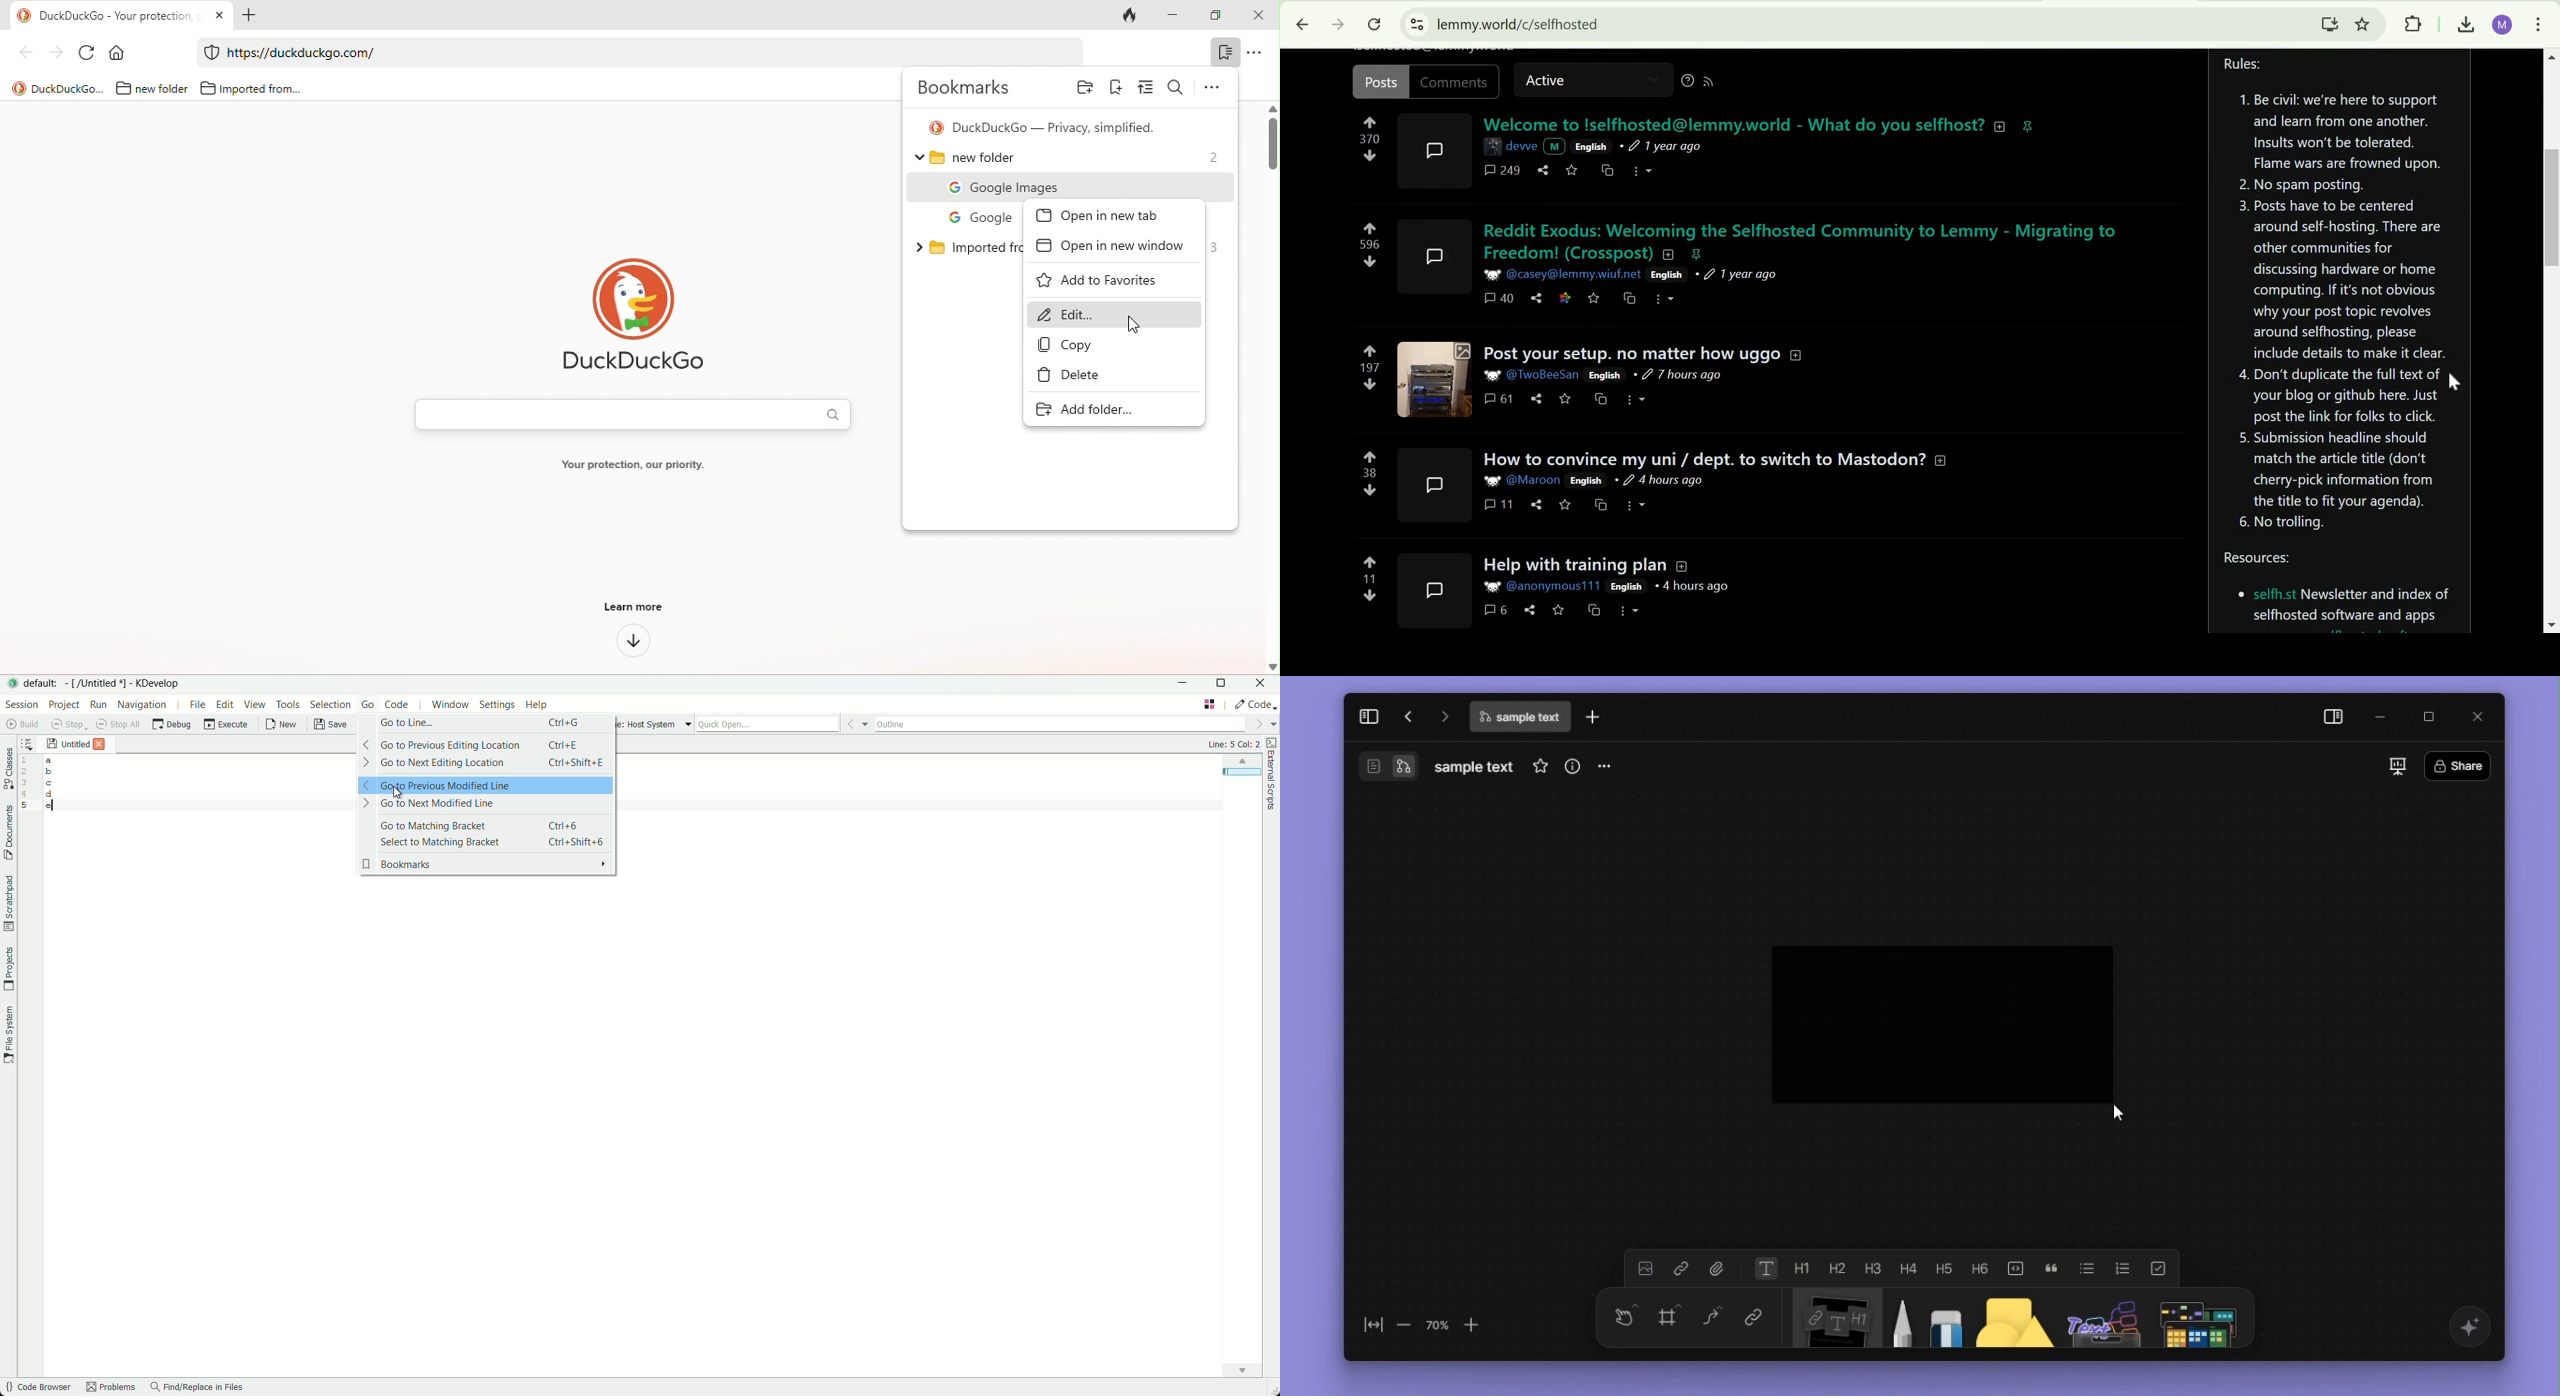 This screenshot has height=1400, width=2576. Describe the element at coordinates (1371, 490) in the screenshot. I see `downvote` at that location.